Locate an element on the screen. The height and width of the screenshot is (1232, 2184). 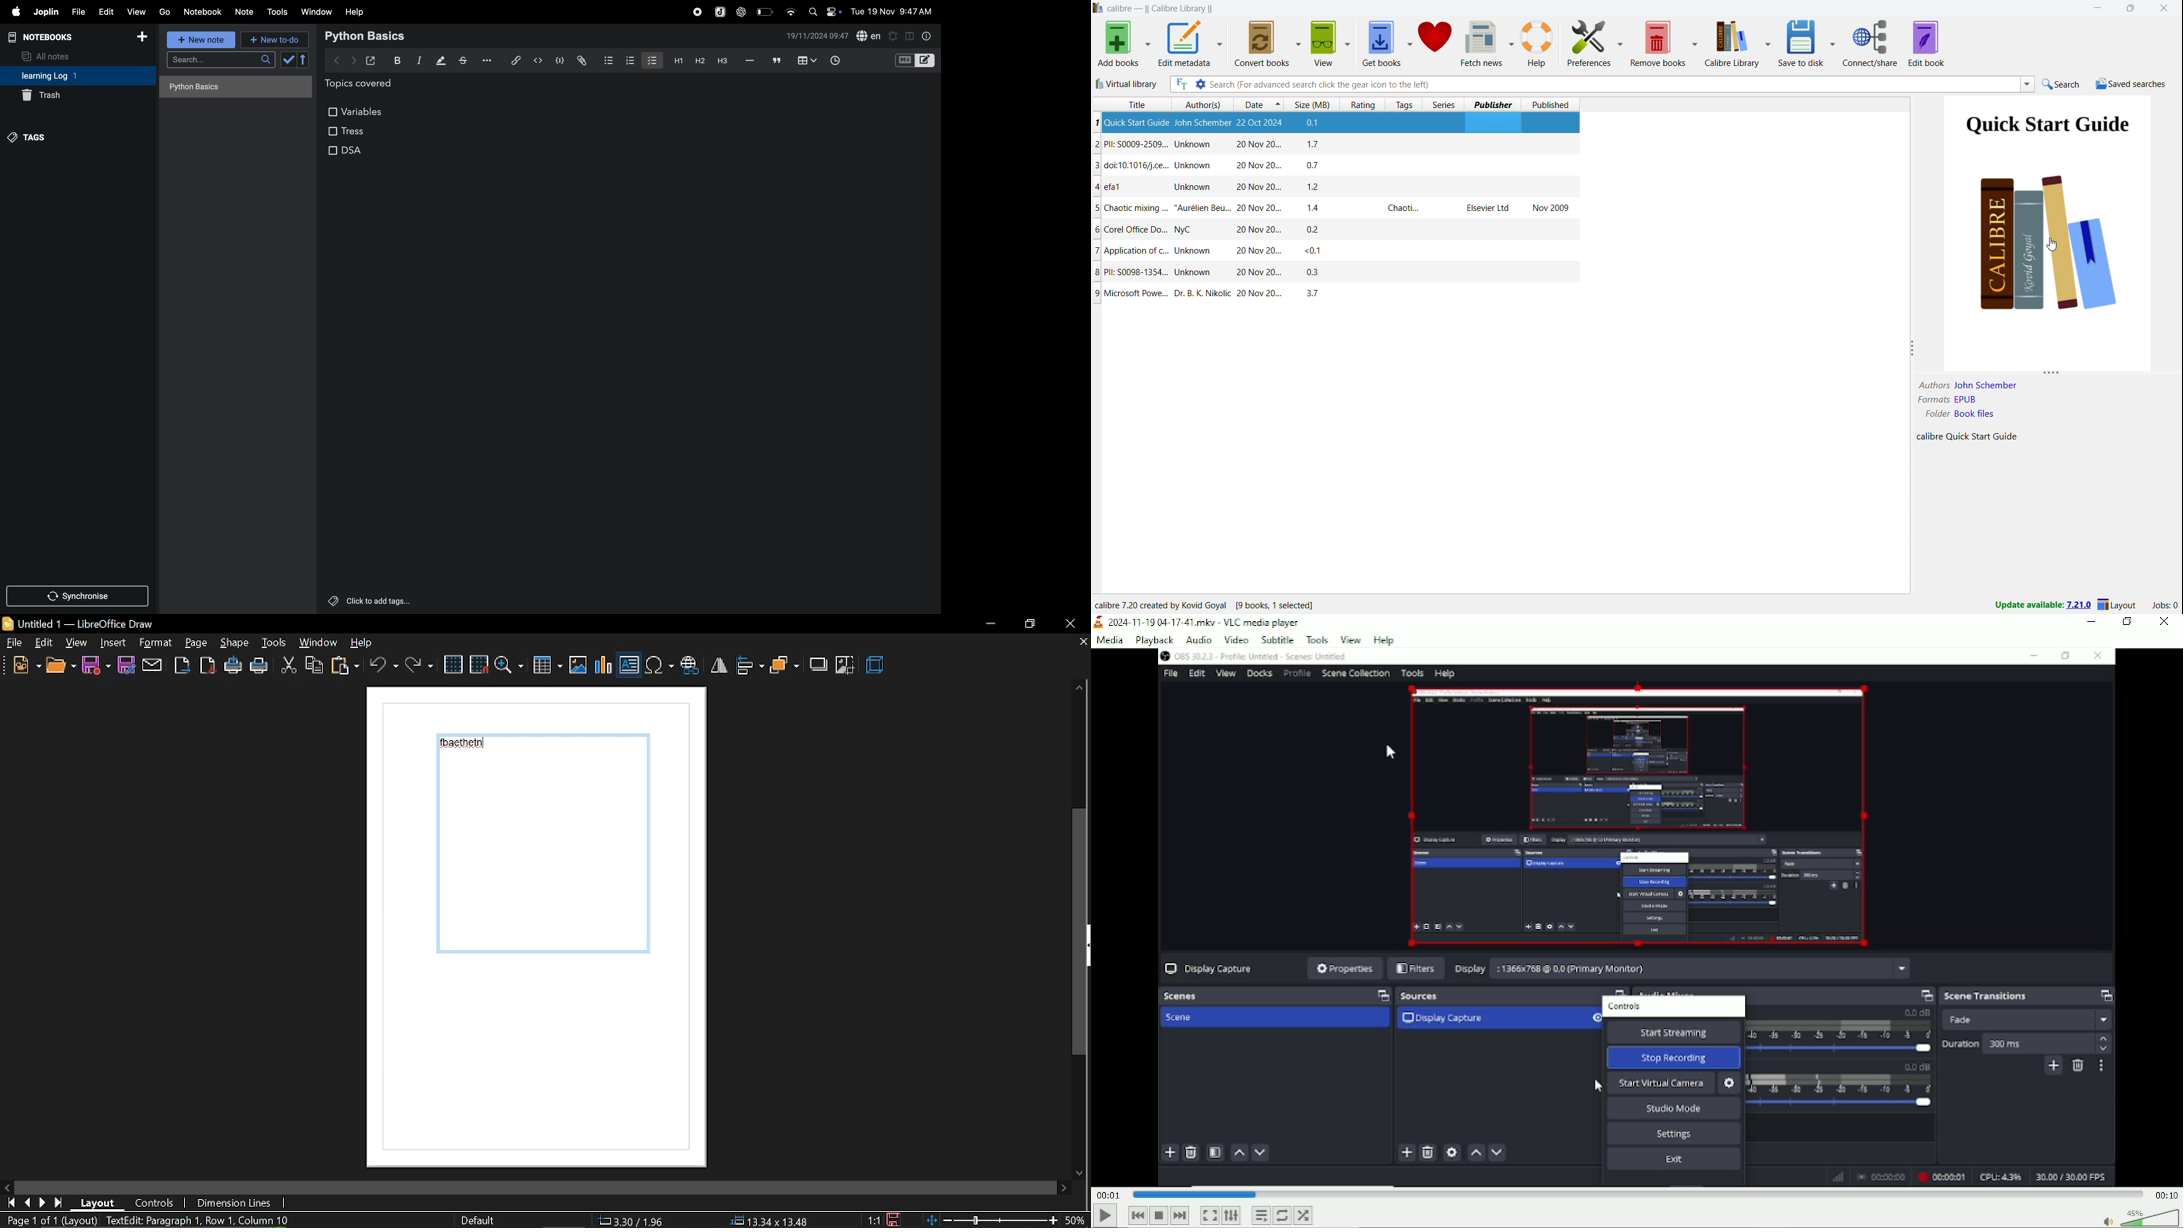
date and time is located at coordinates (894, 11).